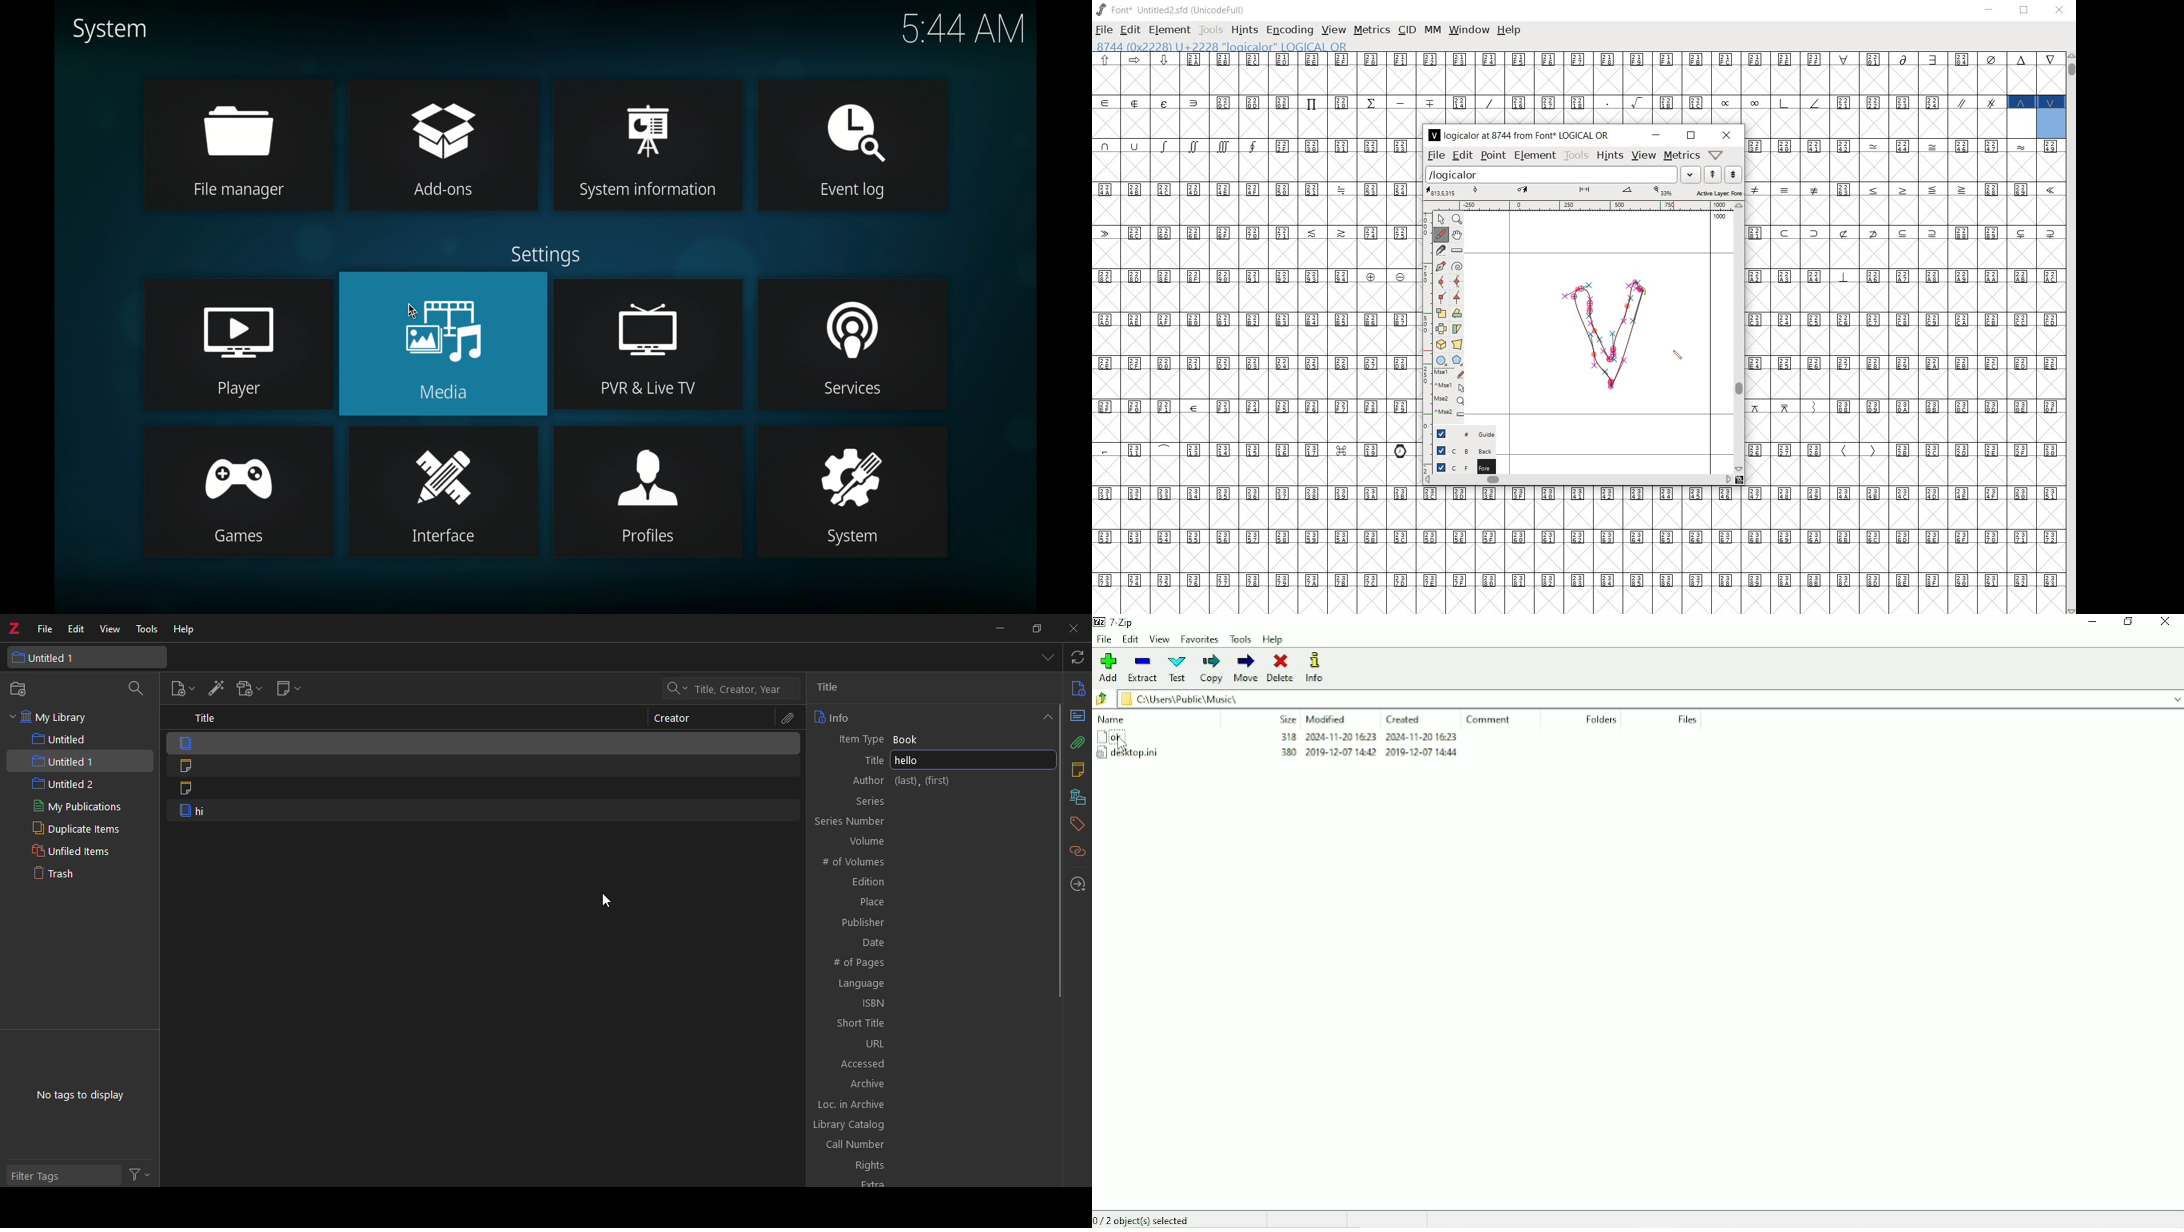 The height and width of the screenshot is (1232, 2184). Describe the element at coordinates (934, 1083) in the screenshot. I see `archive` at that location.